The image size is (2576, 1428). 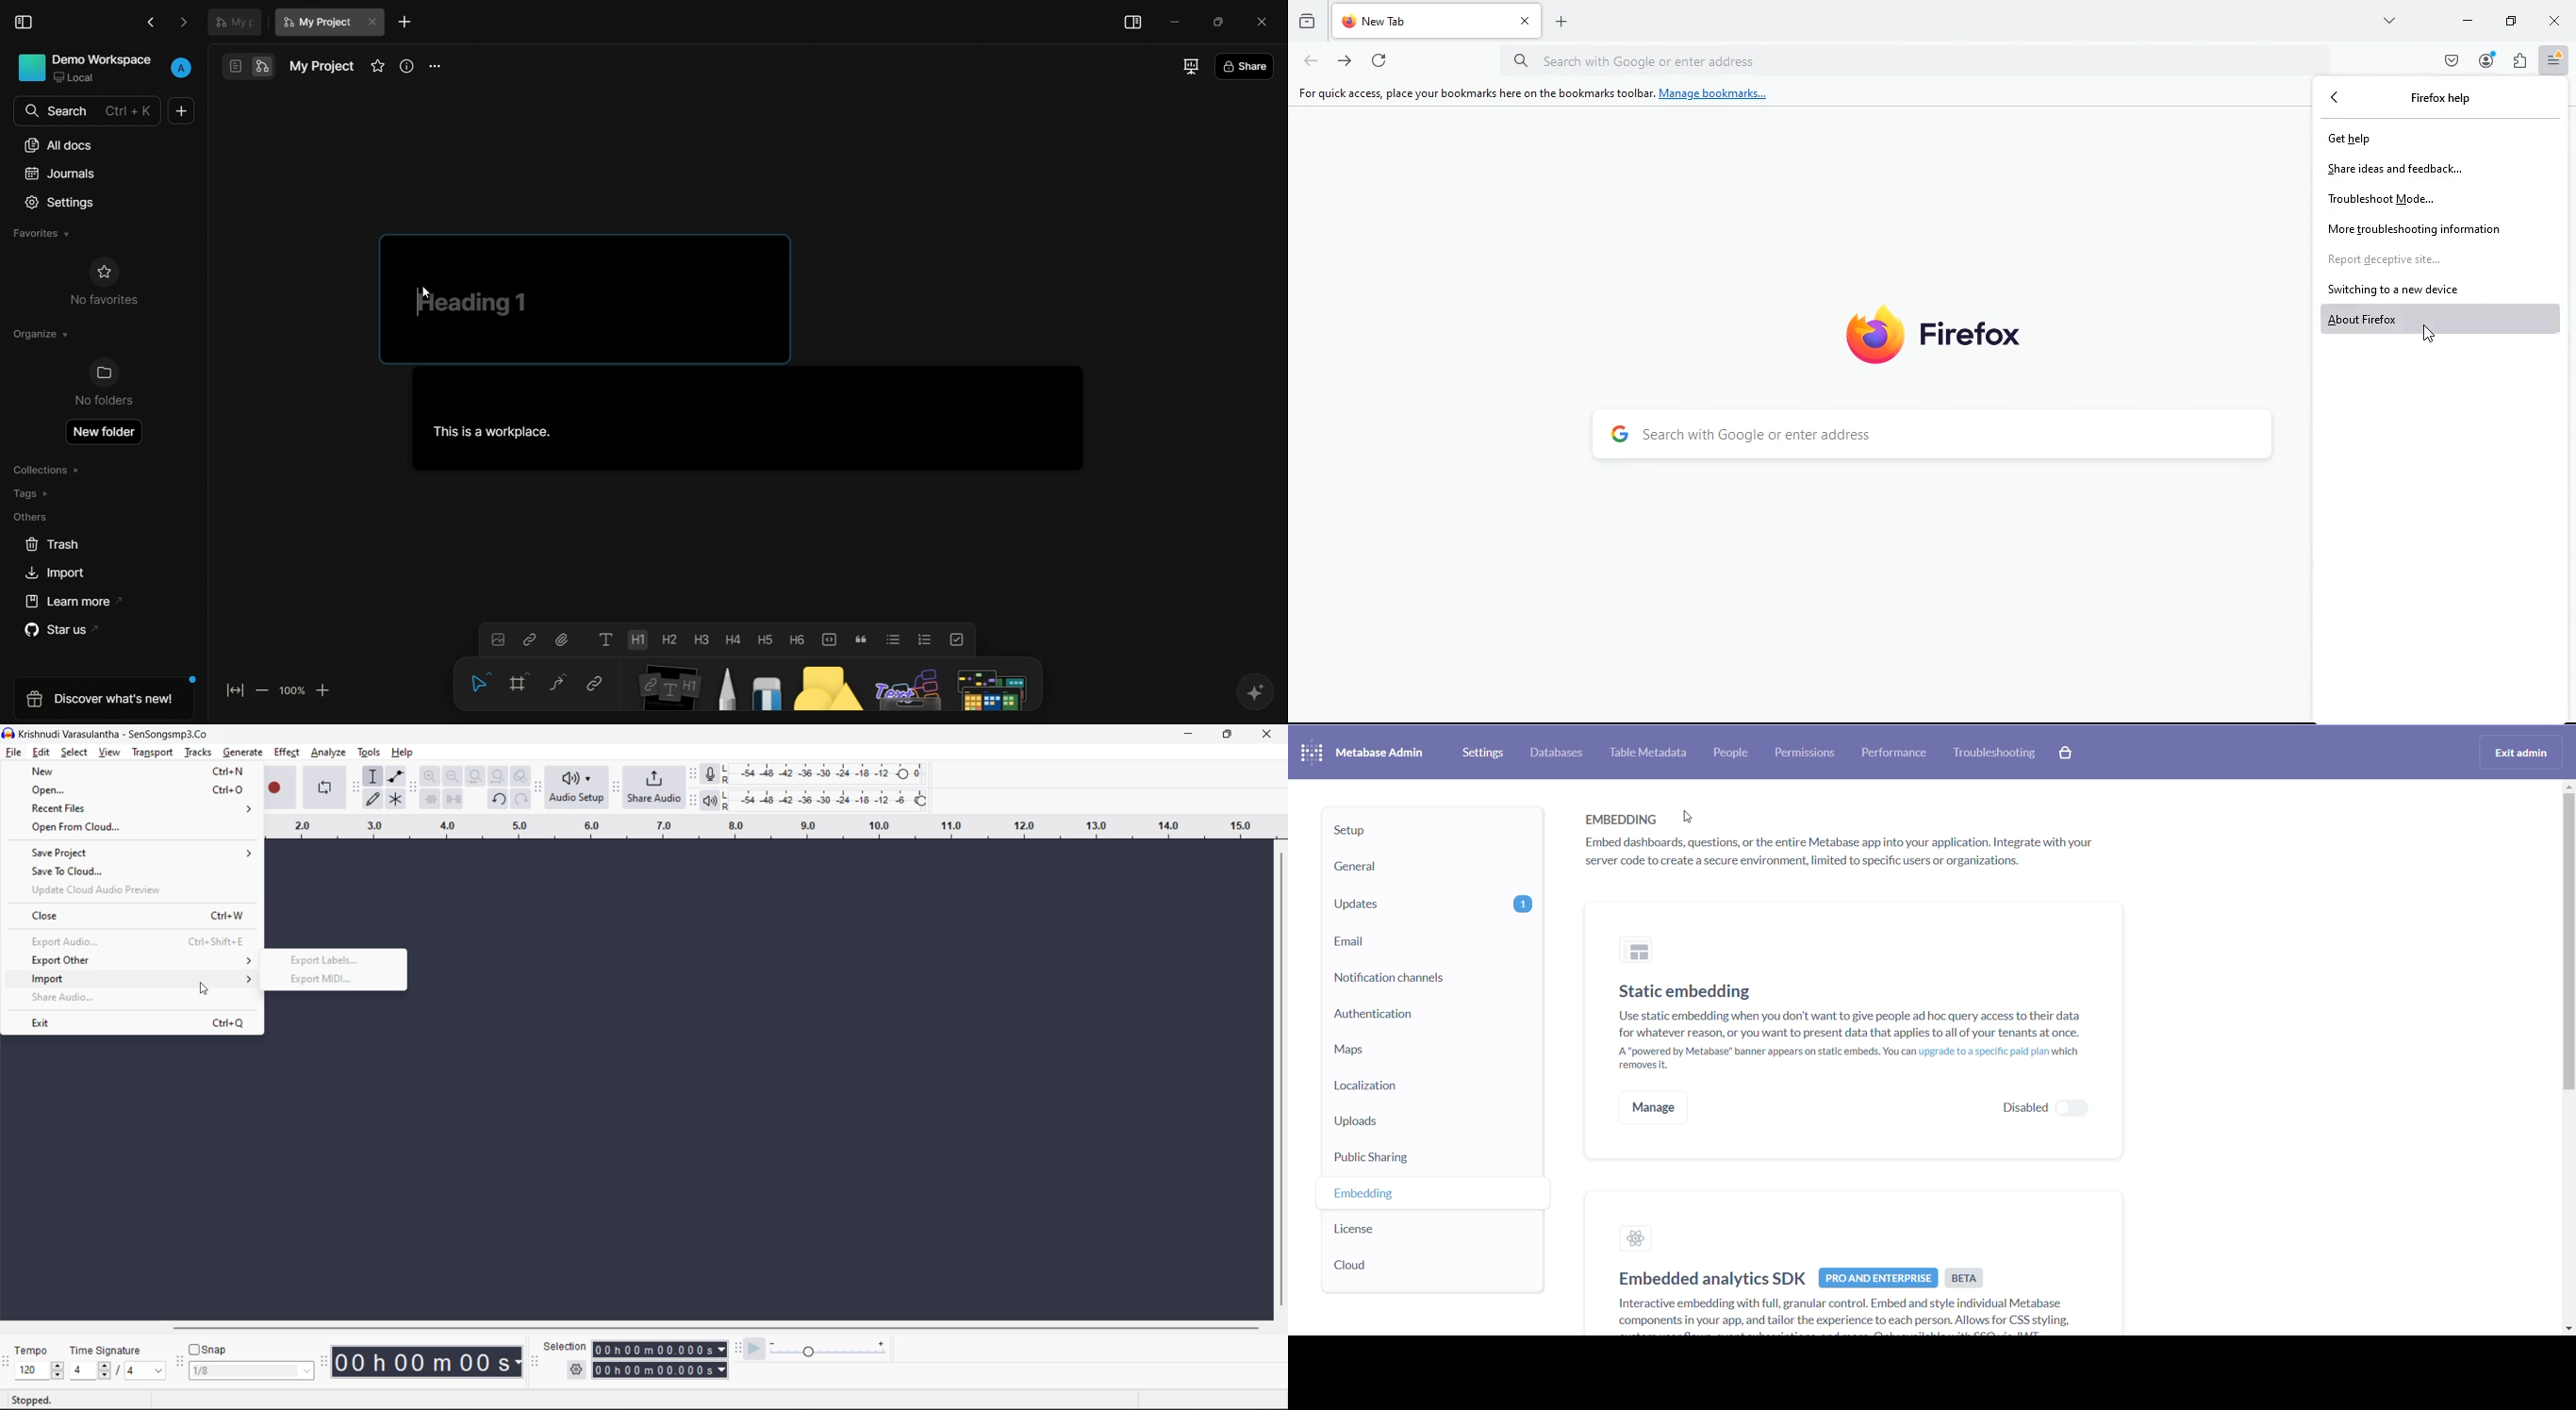 I want to click on embedding, so click(x=1409, y=1199).